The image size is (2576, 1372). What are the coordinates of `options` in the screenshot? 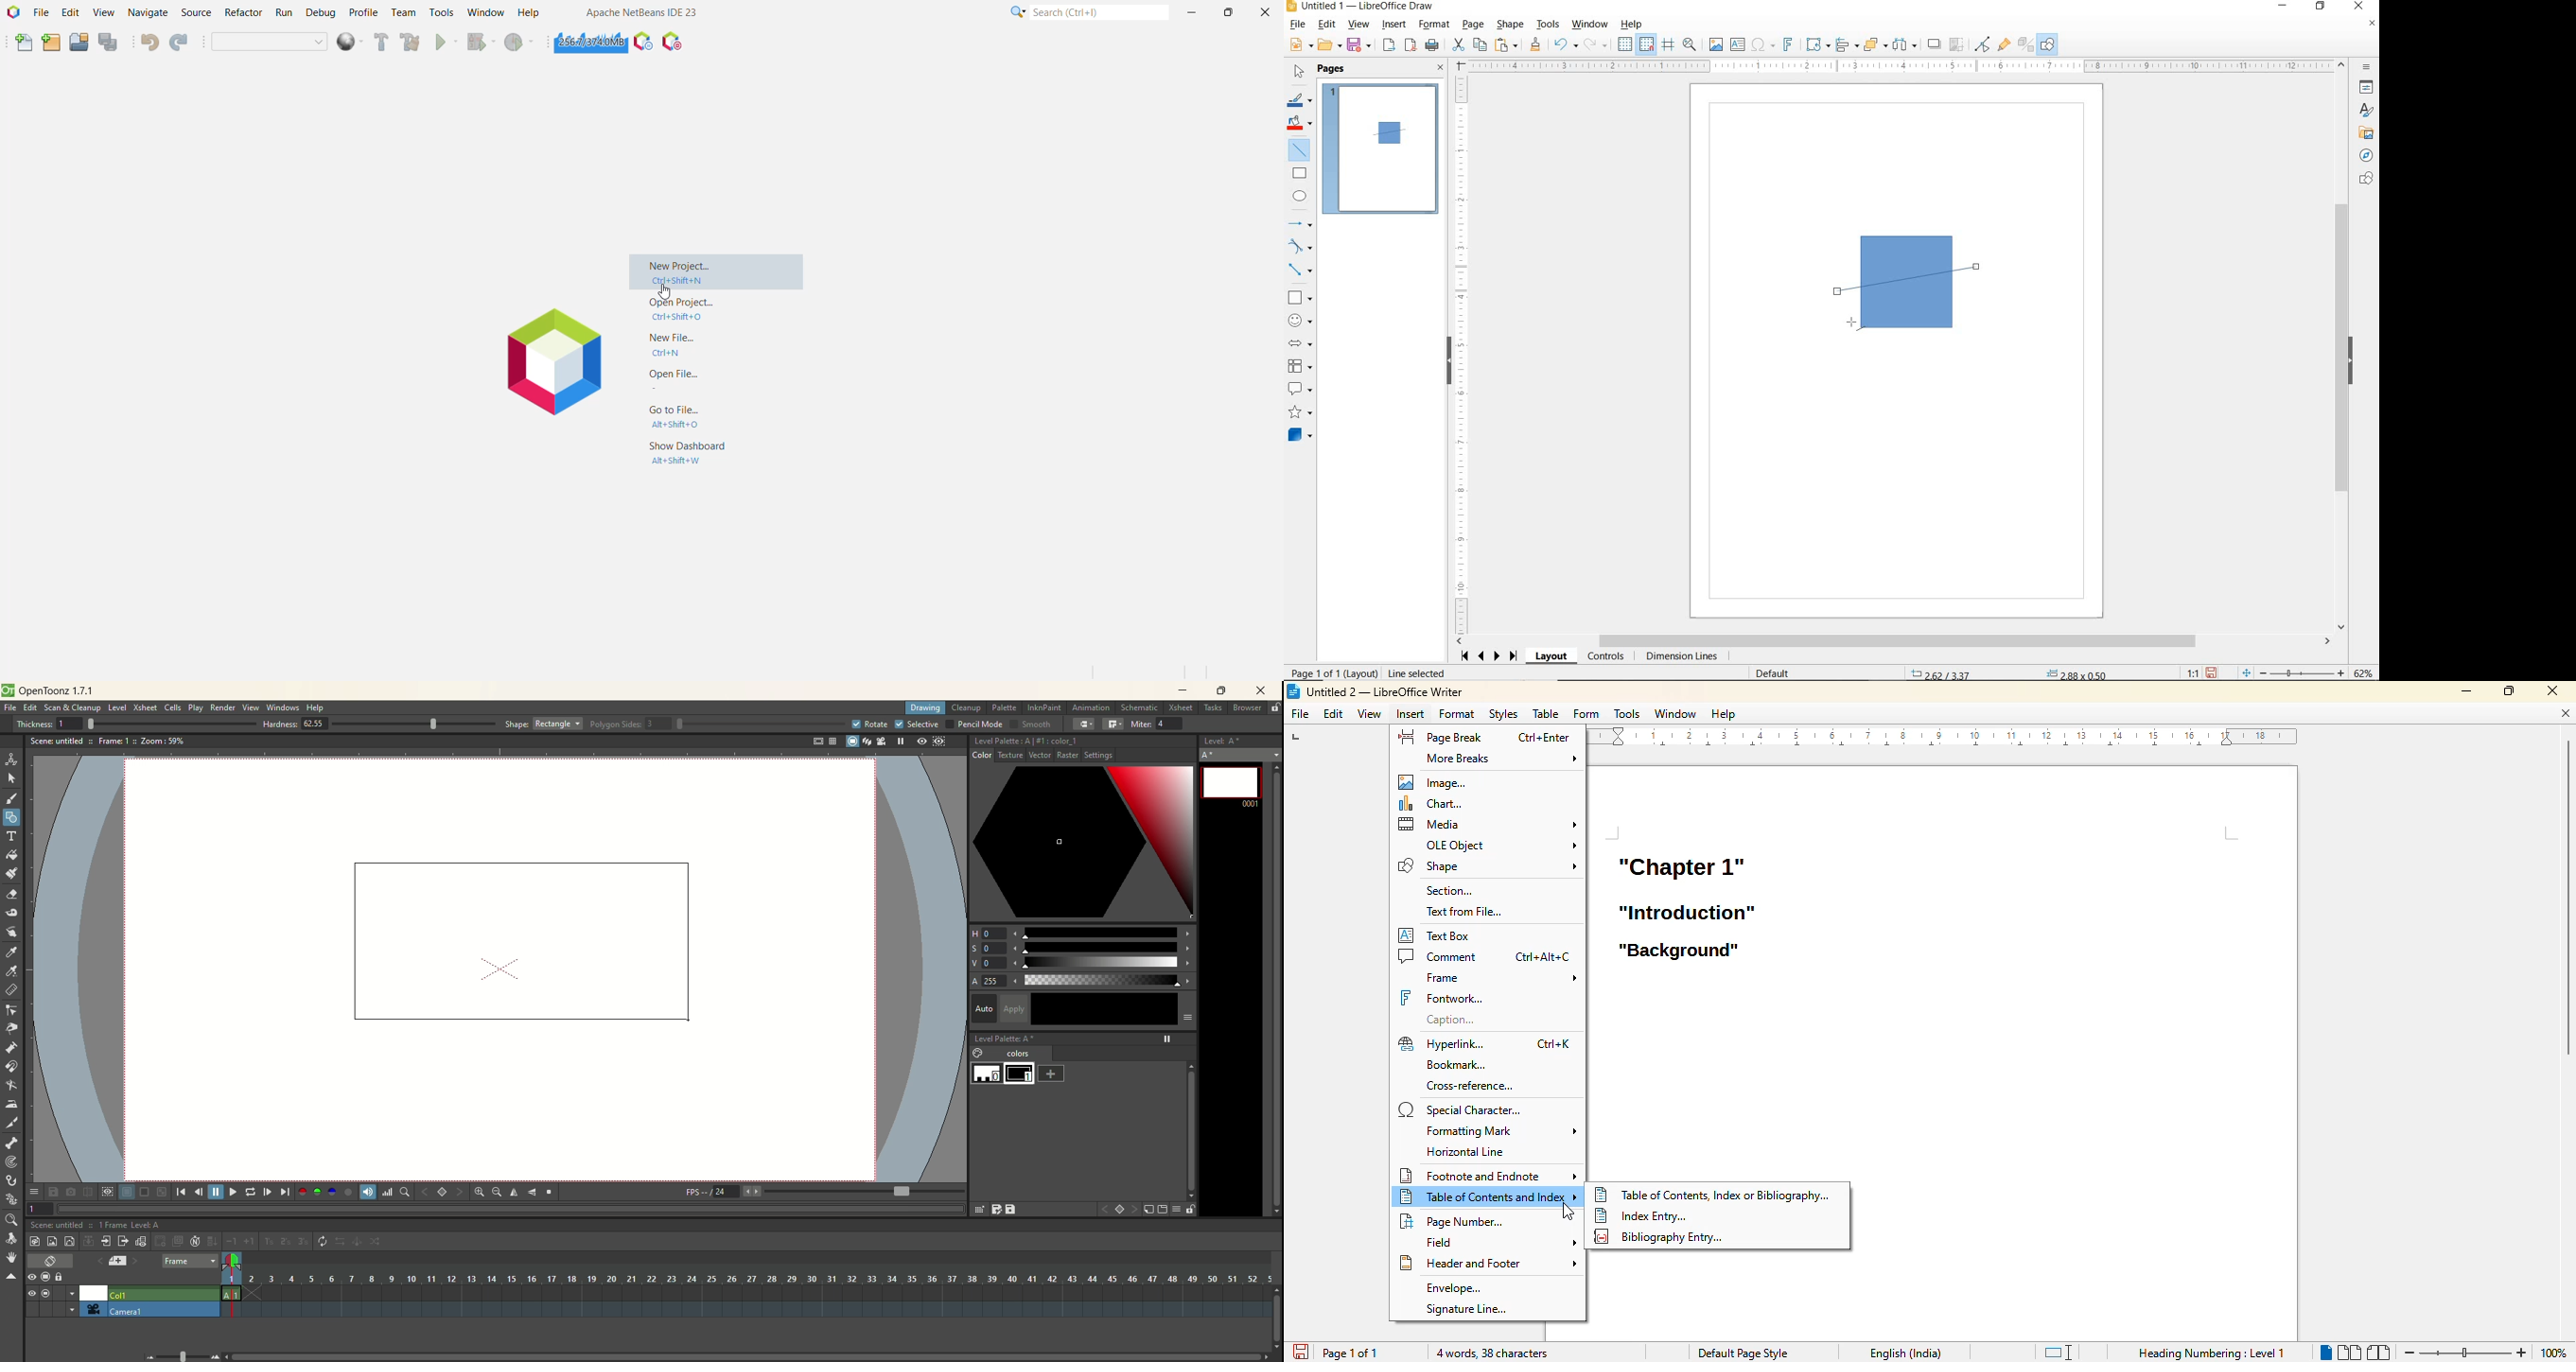 It's located at (33, 1189).